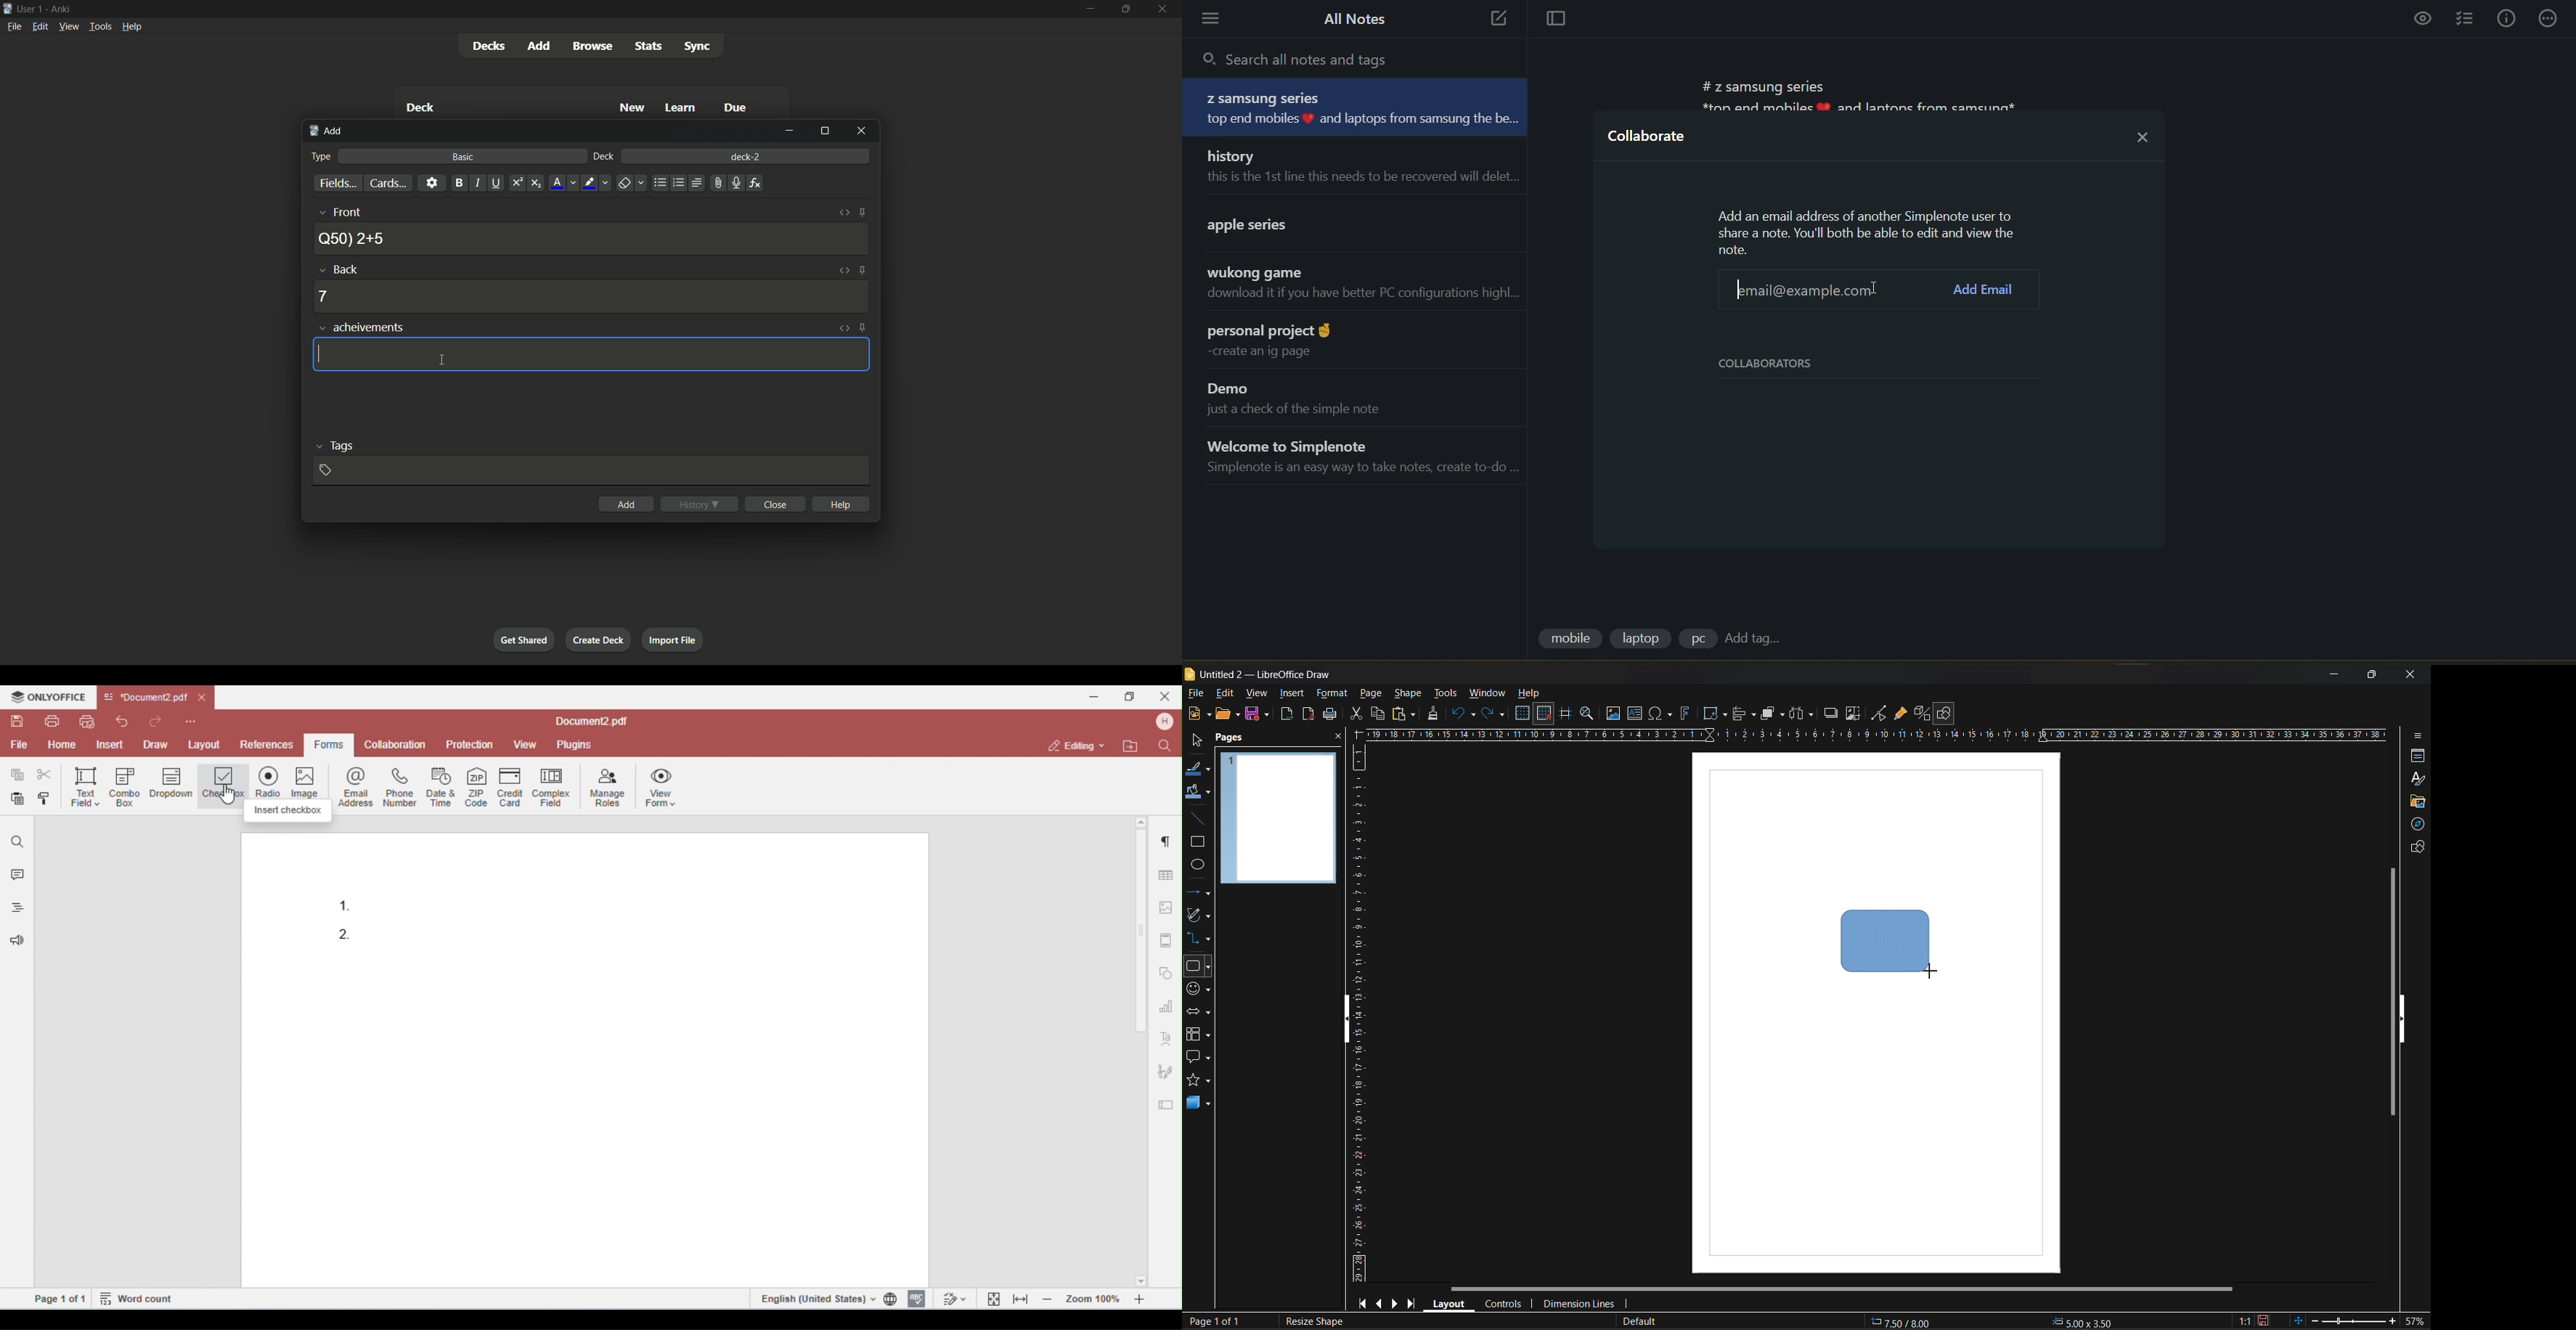 The width and height of the screenshot is (2576, 1344). Describe the element at coordinates (1196, 738) in the screenshot. I see `select` at that location.